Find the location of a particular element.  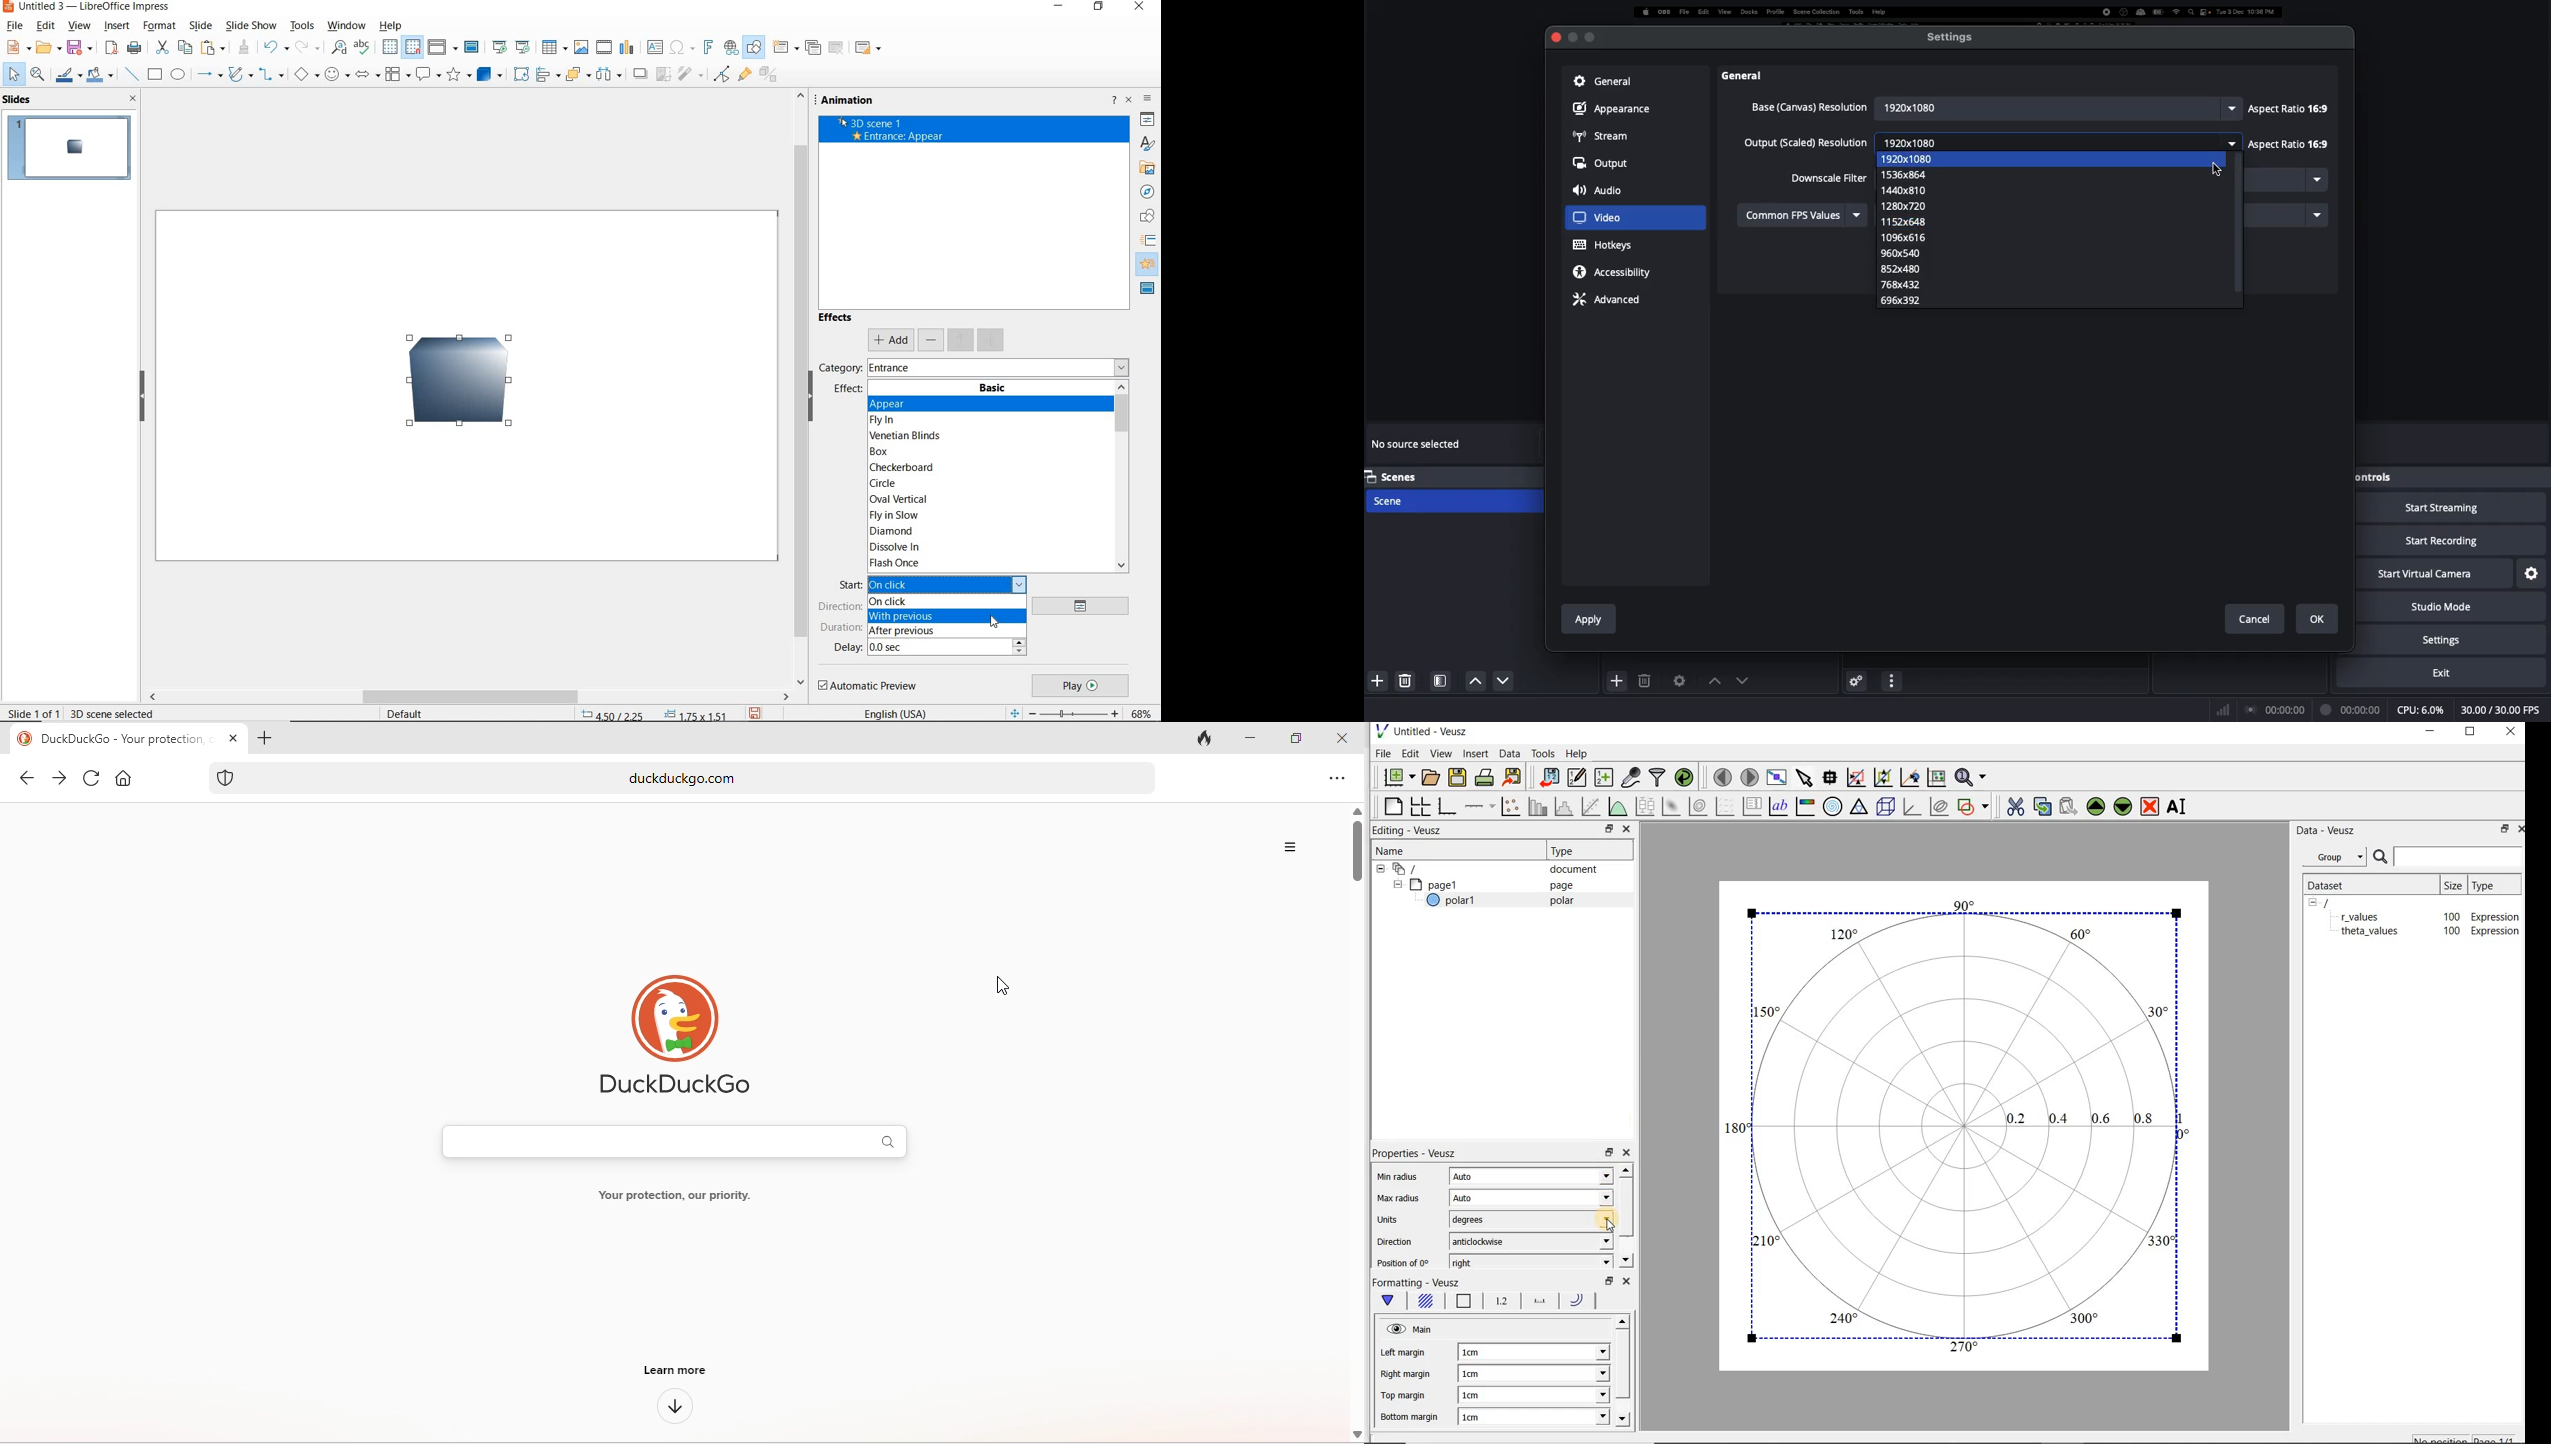

1152x648 is located at coordinates (1908, 224).